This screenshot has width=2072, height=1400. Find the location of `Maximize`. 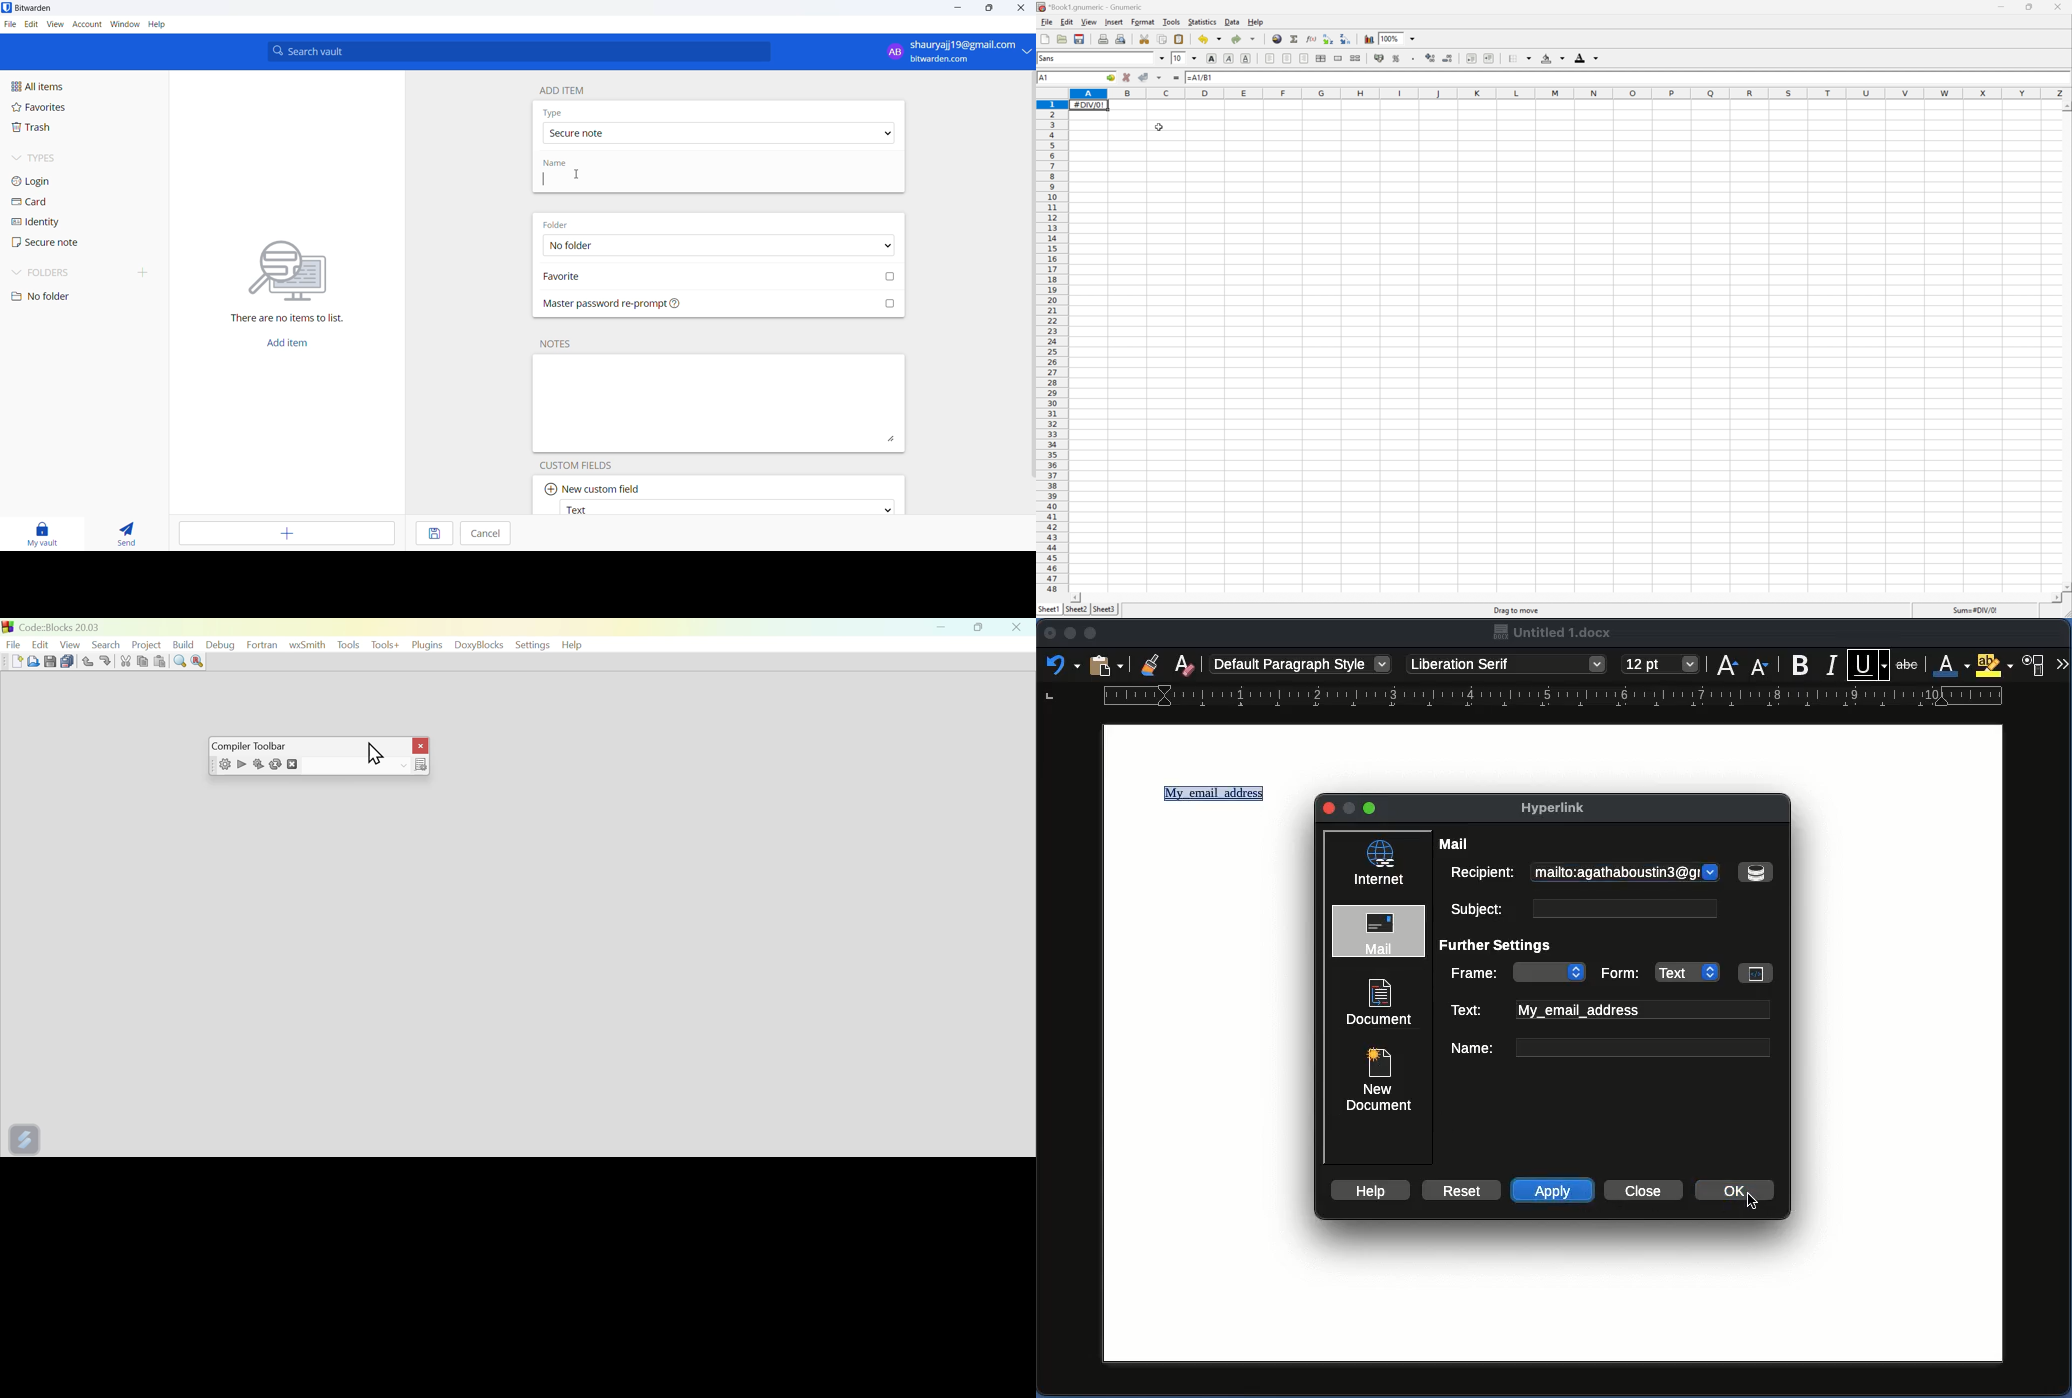

Maximize is located at coordinates (1090, 633).